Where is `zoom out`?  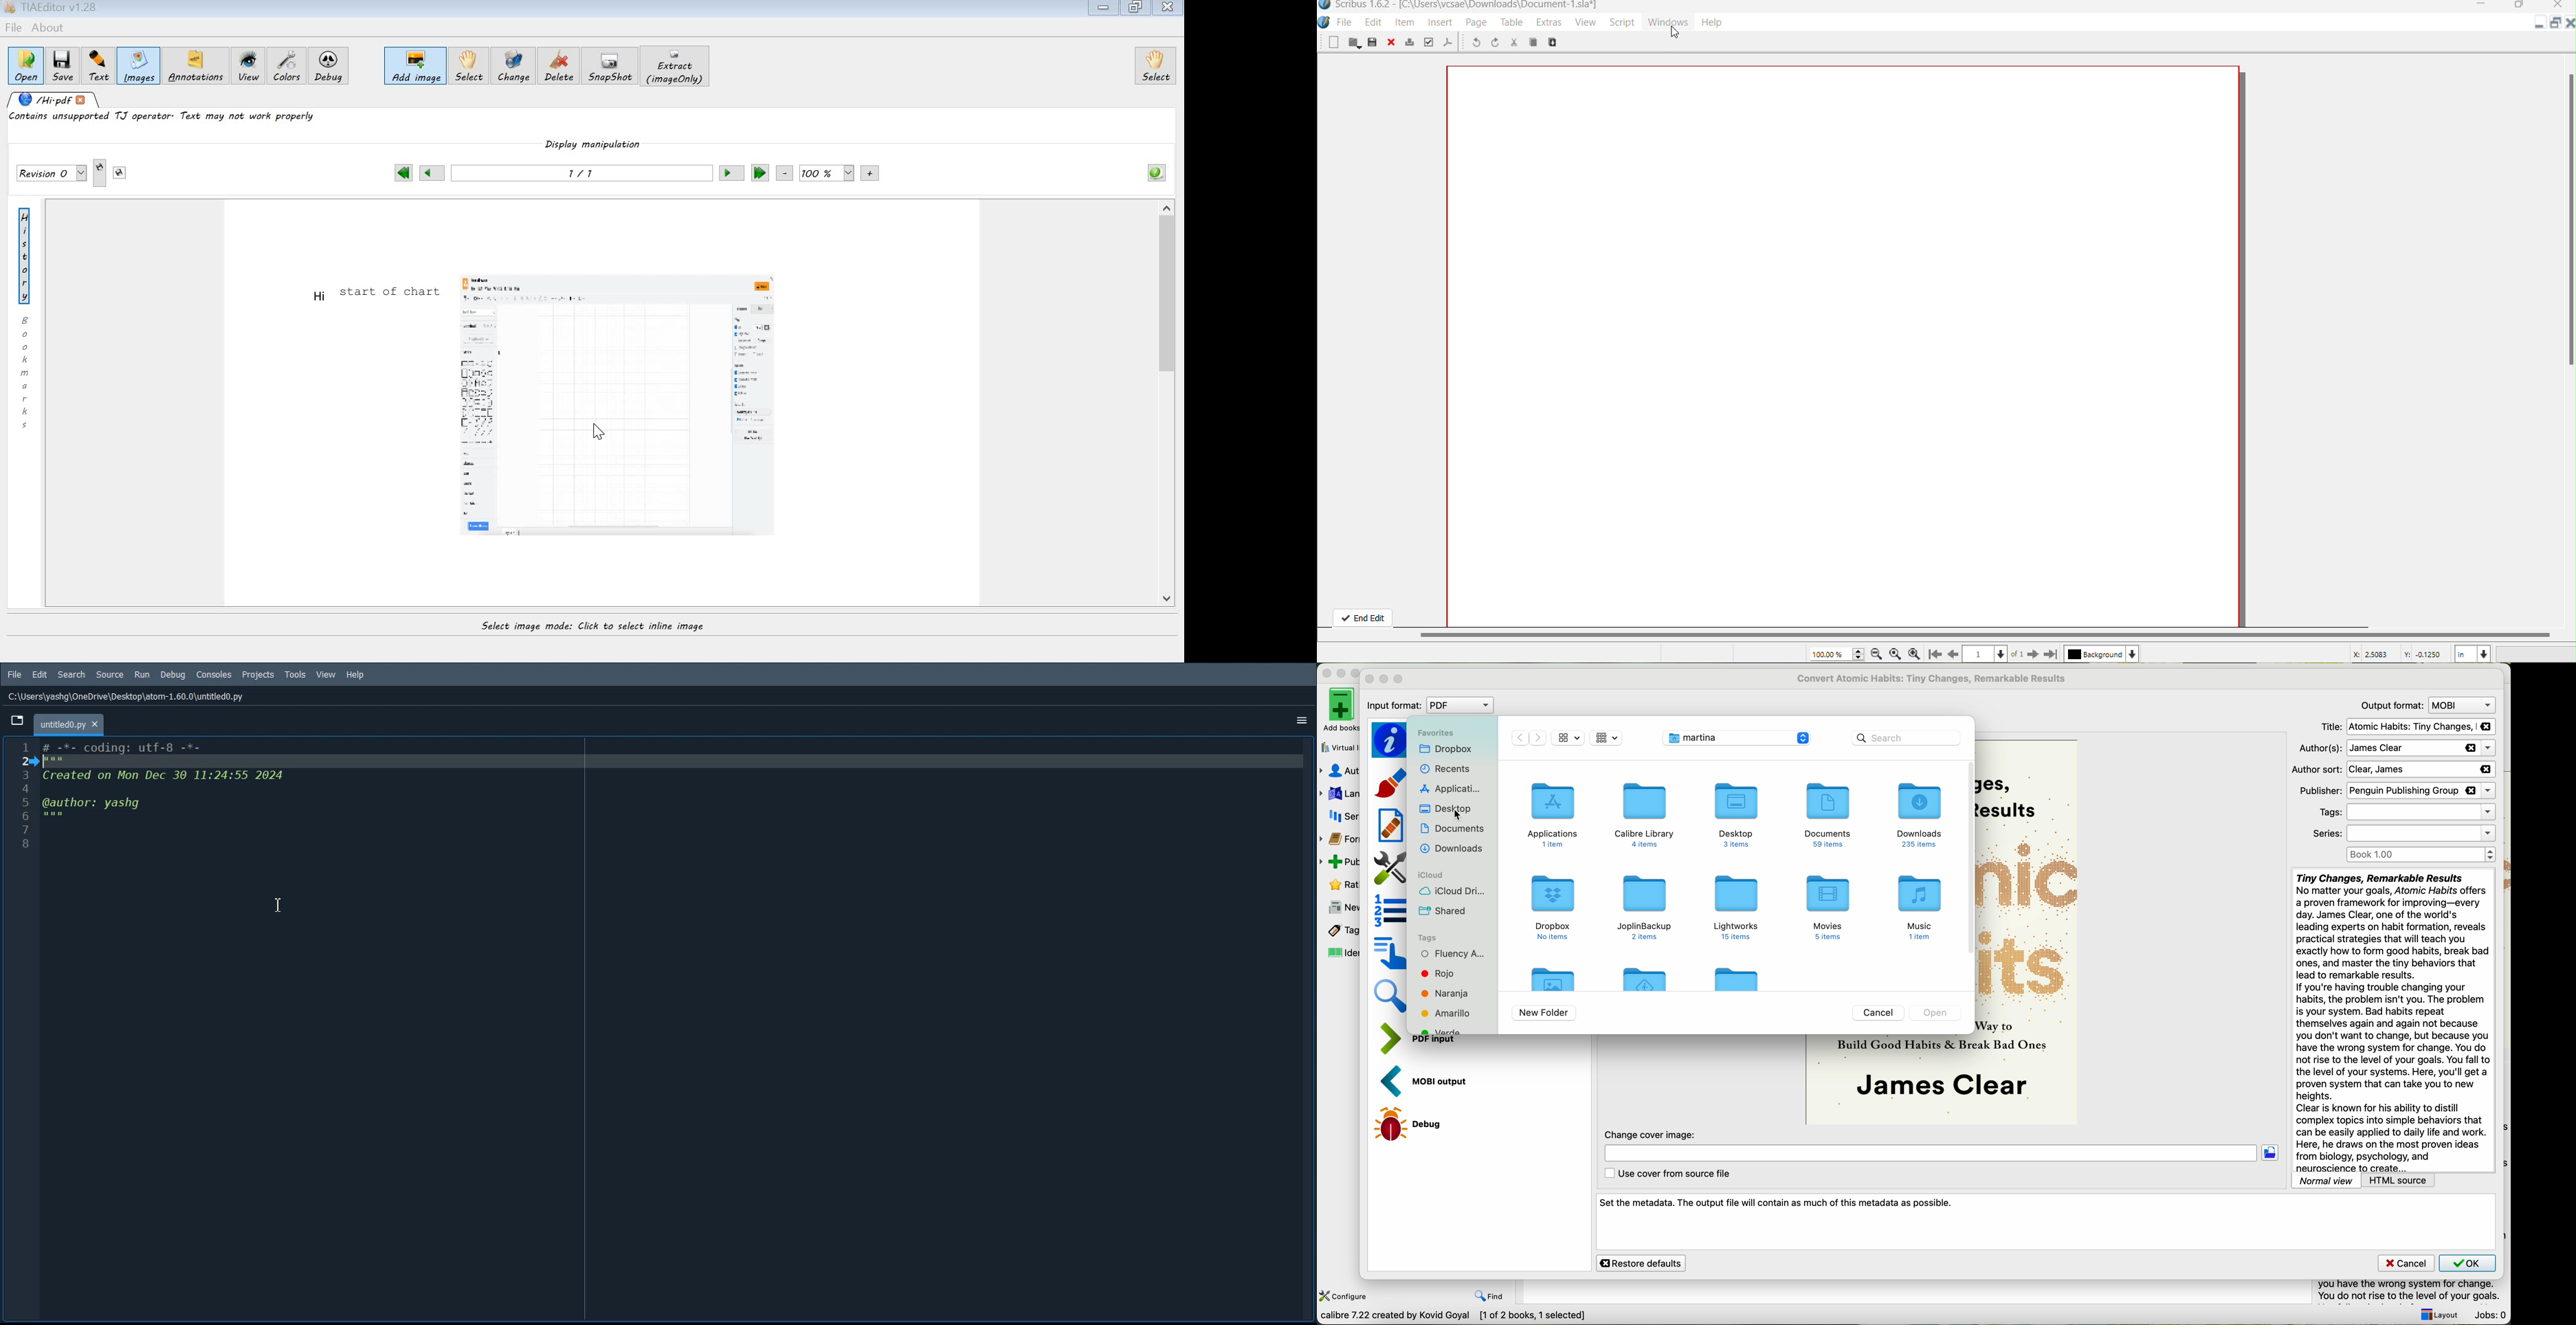
zoom out is located at coordinates (1877, 653).